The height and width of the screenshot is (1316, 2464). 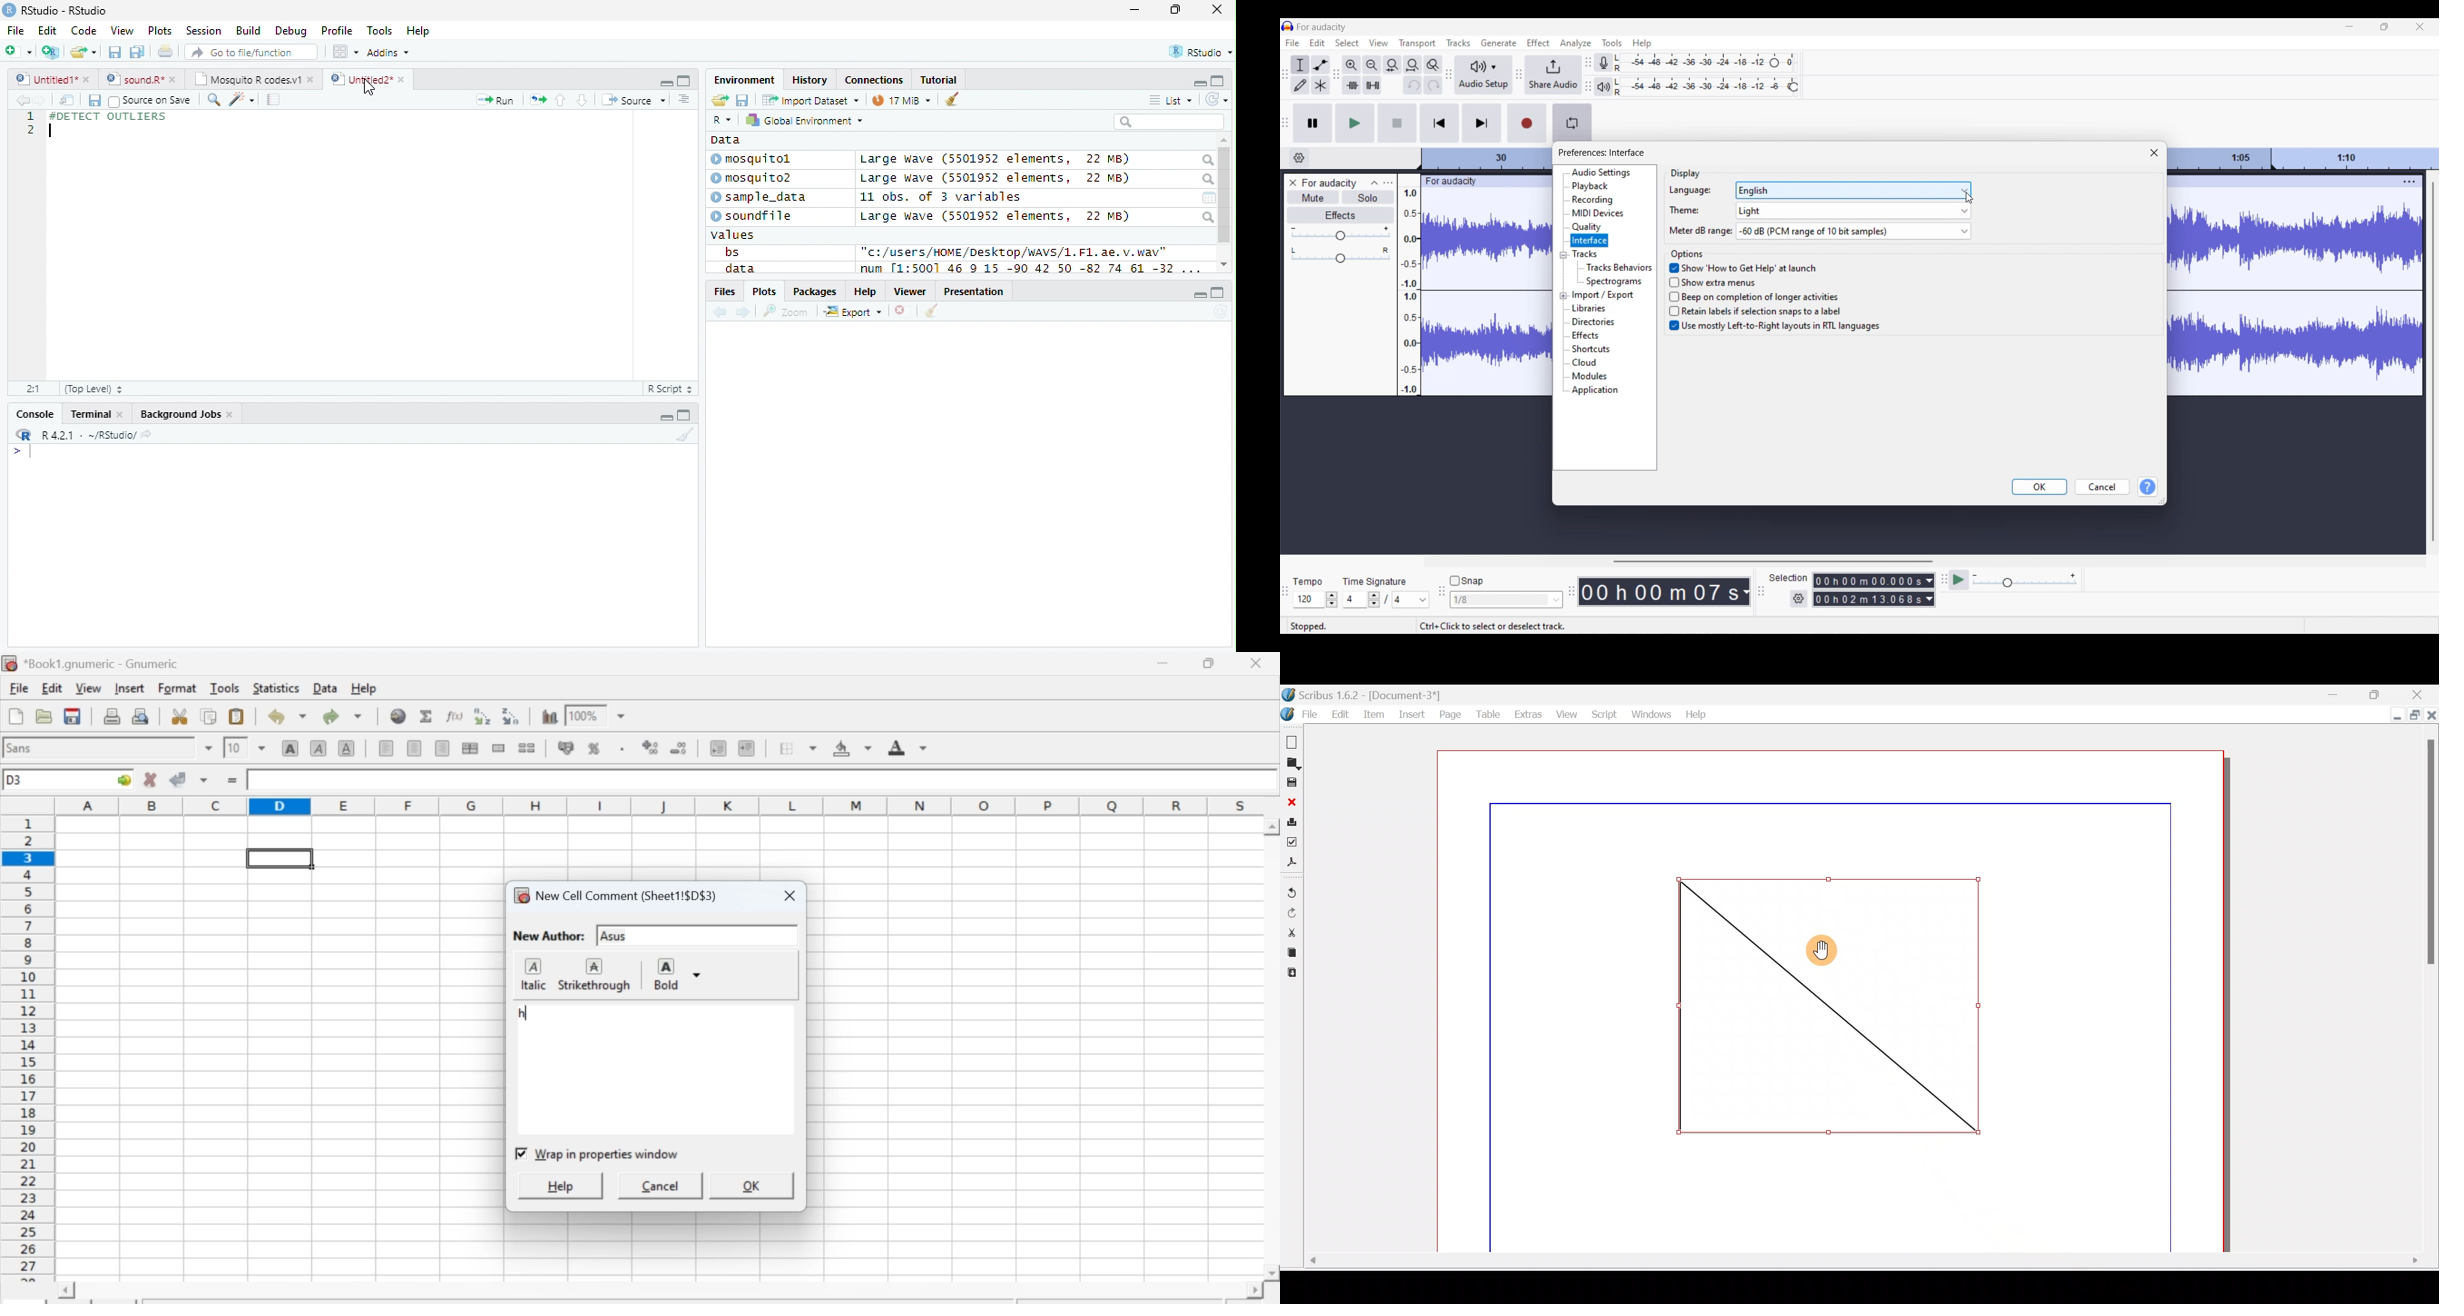 What do you see at coordinates (161, 31) in the screenshot?
I see `Plots` at bounding box center [161, 31].